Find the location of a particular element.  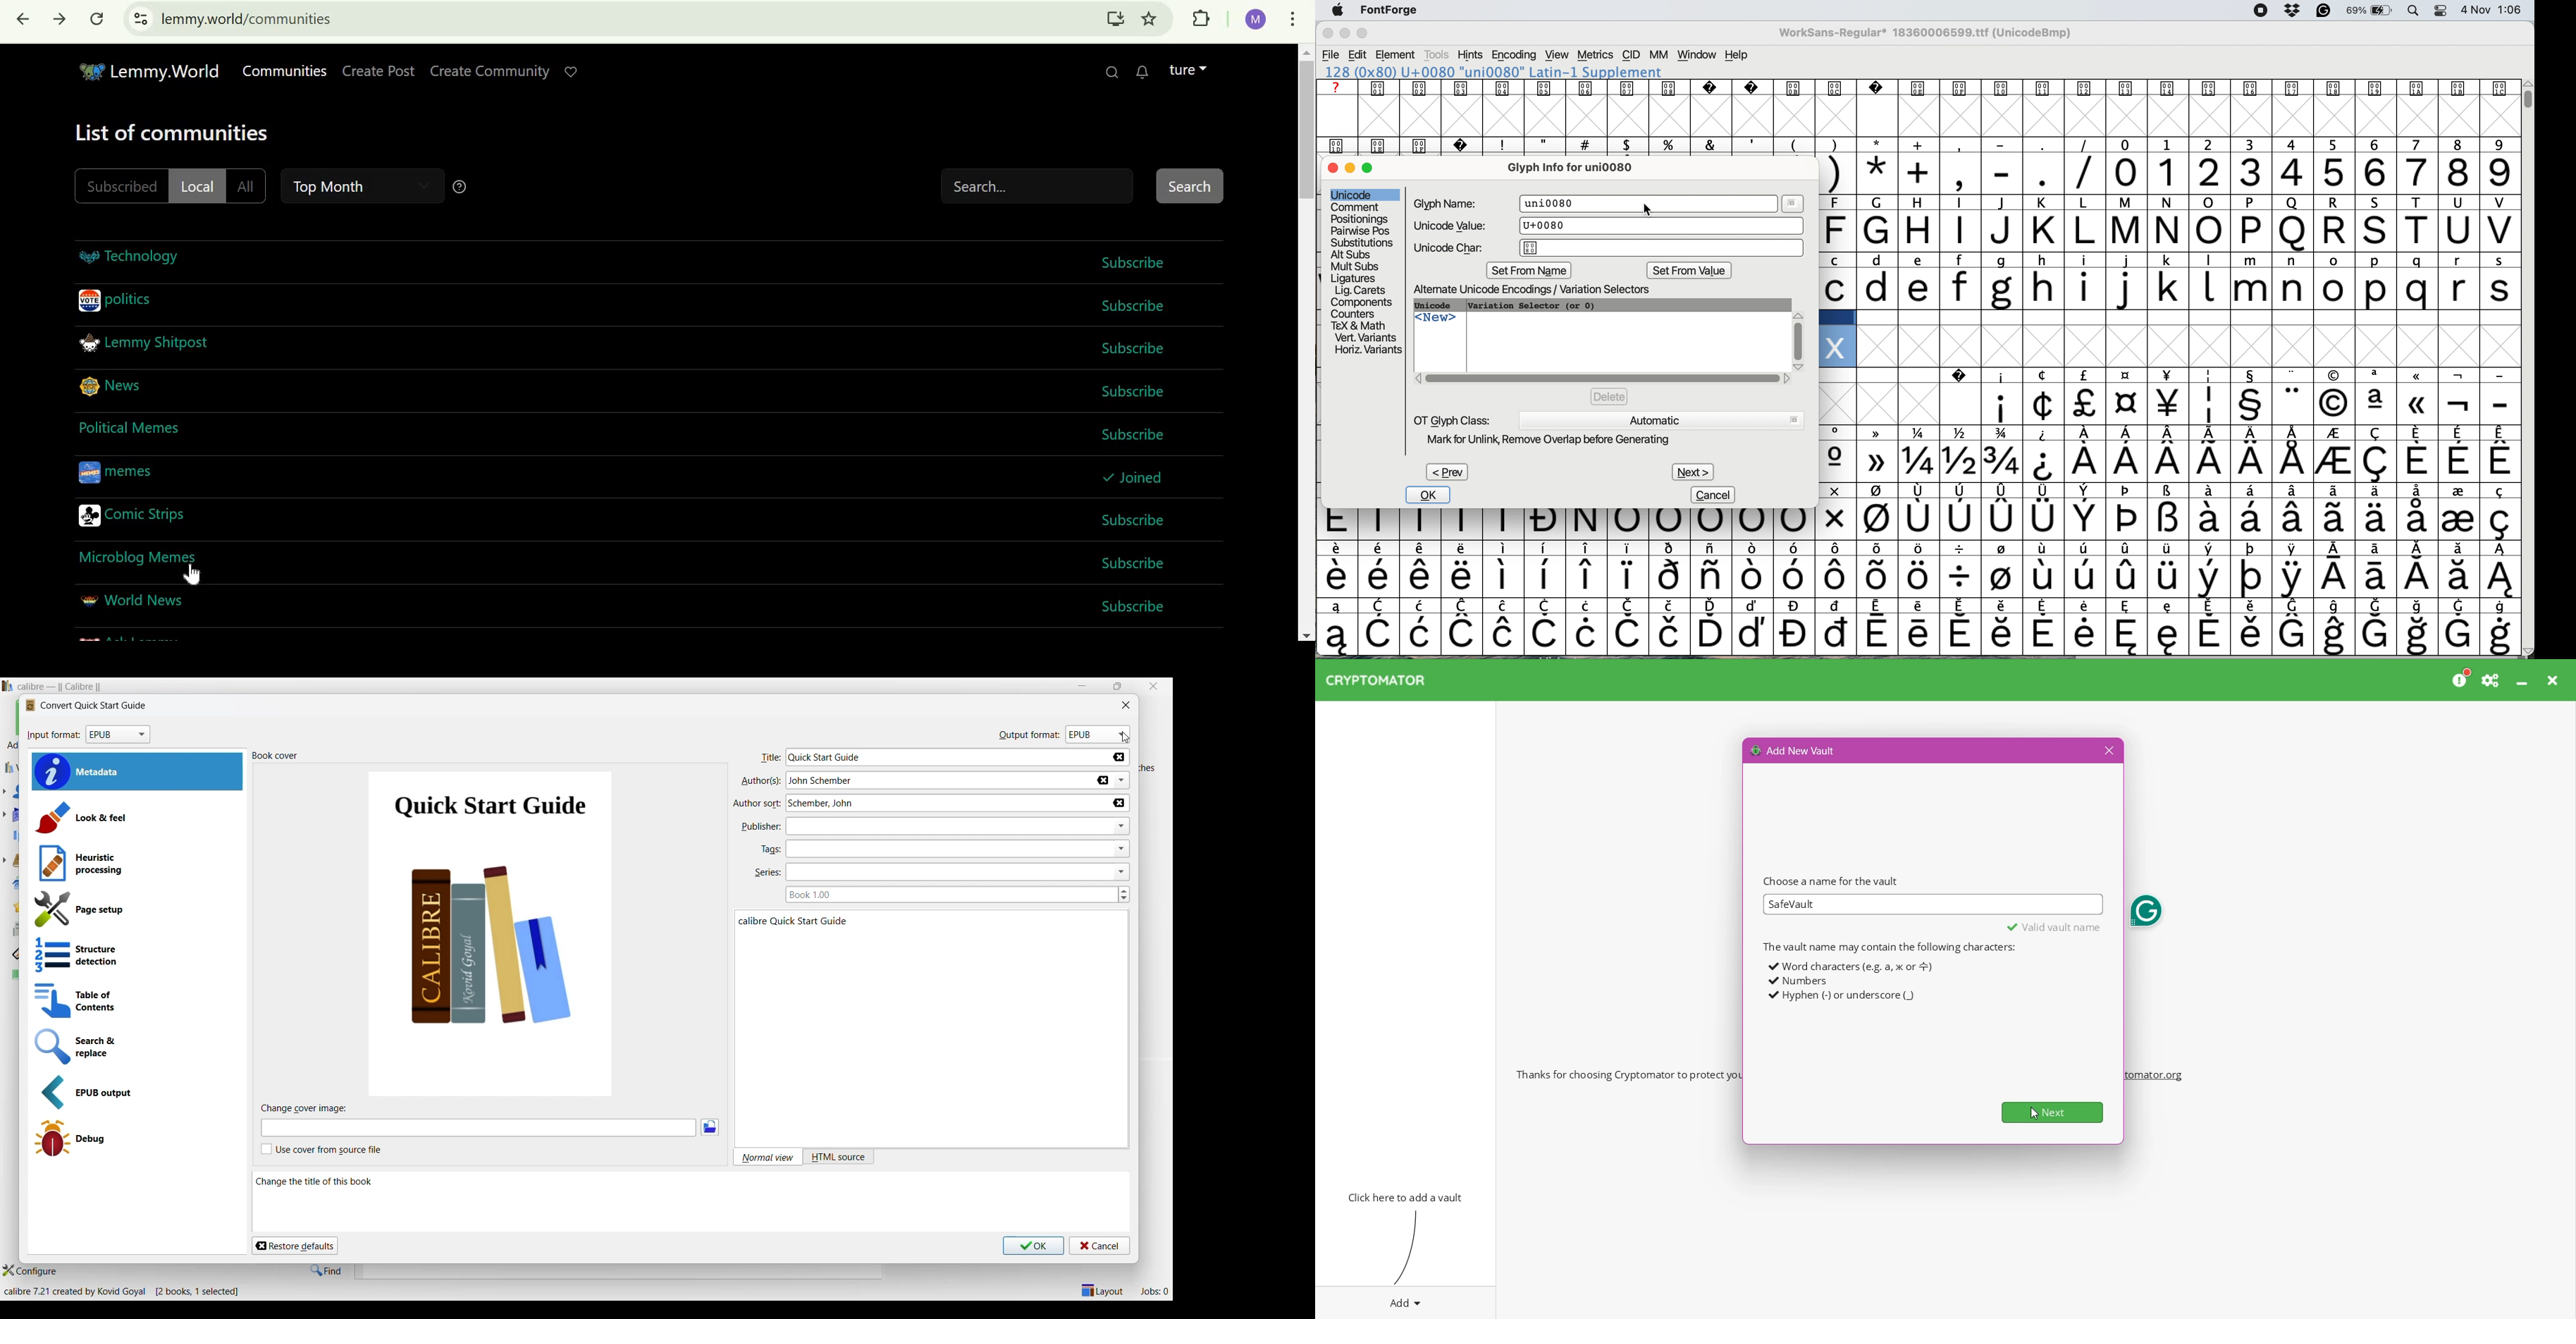

Type in author is located at coordinates (921, 803).